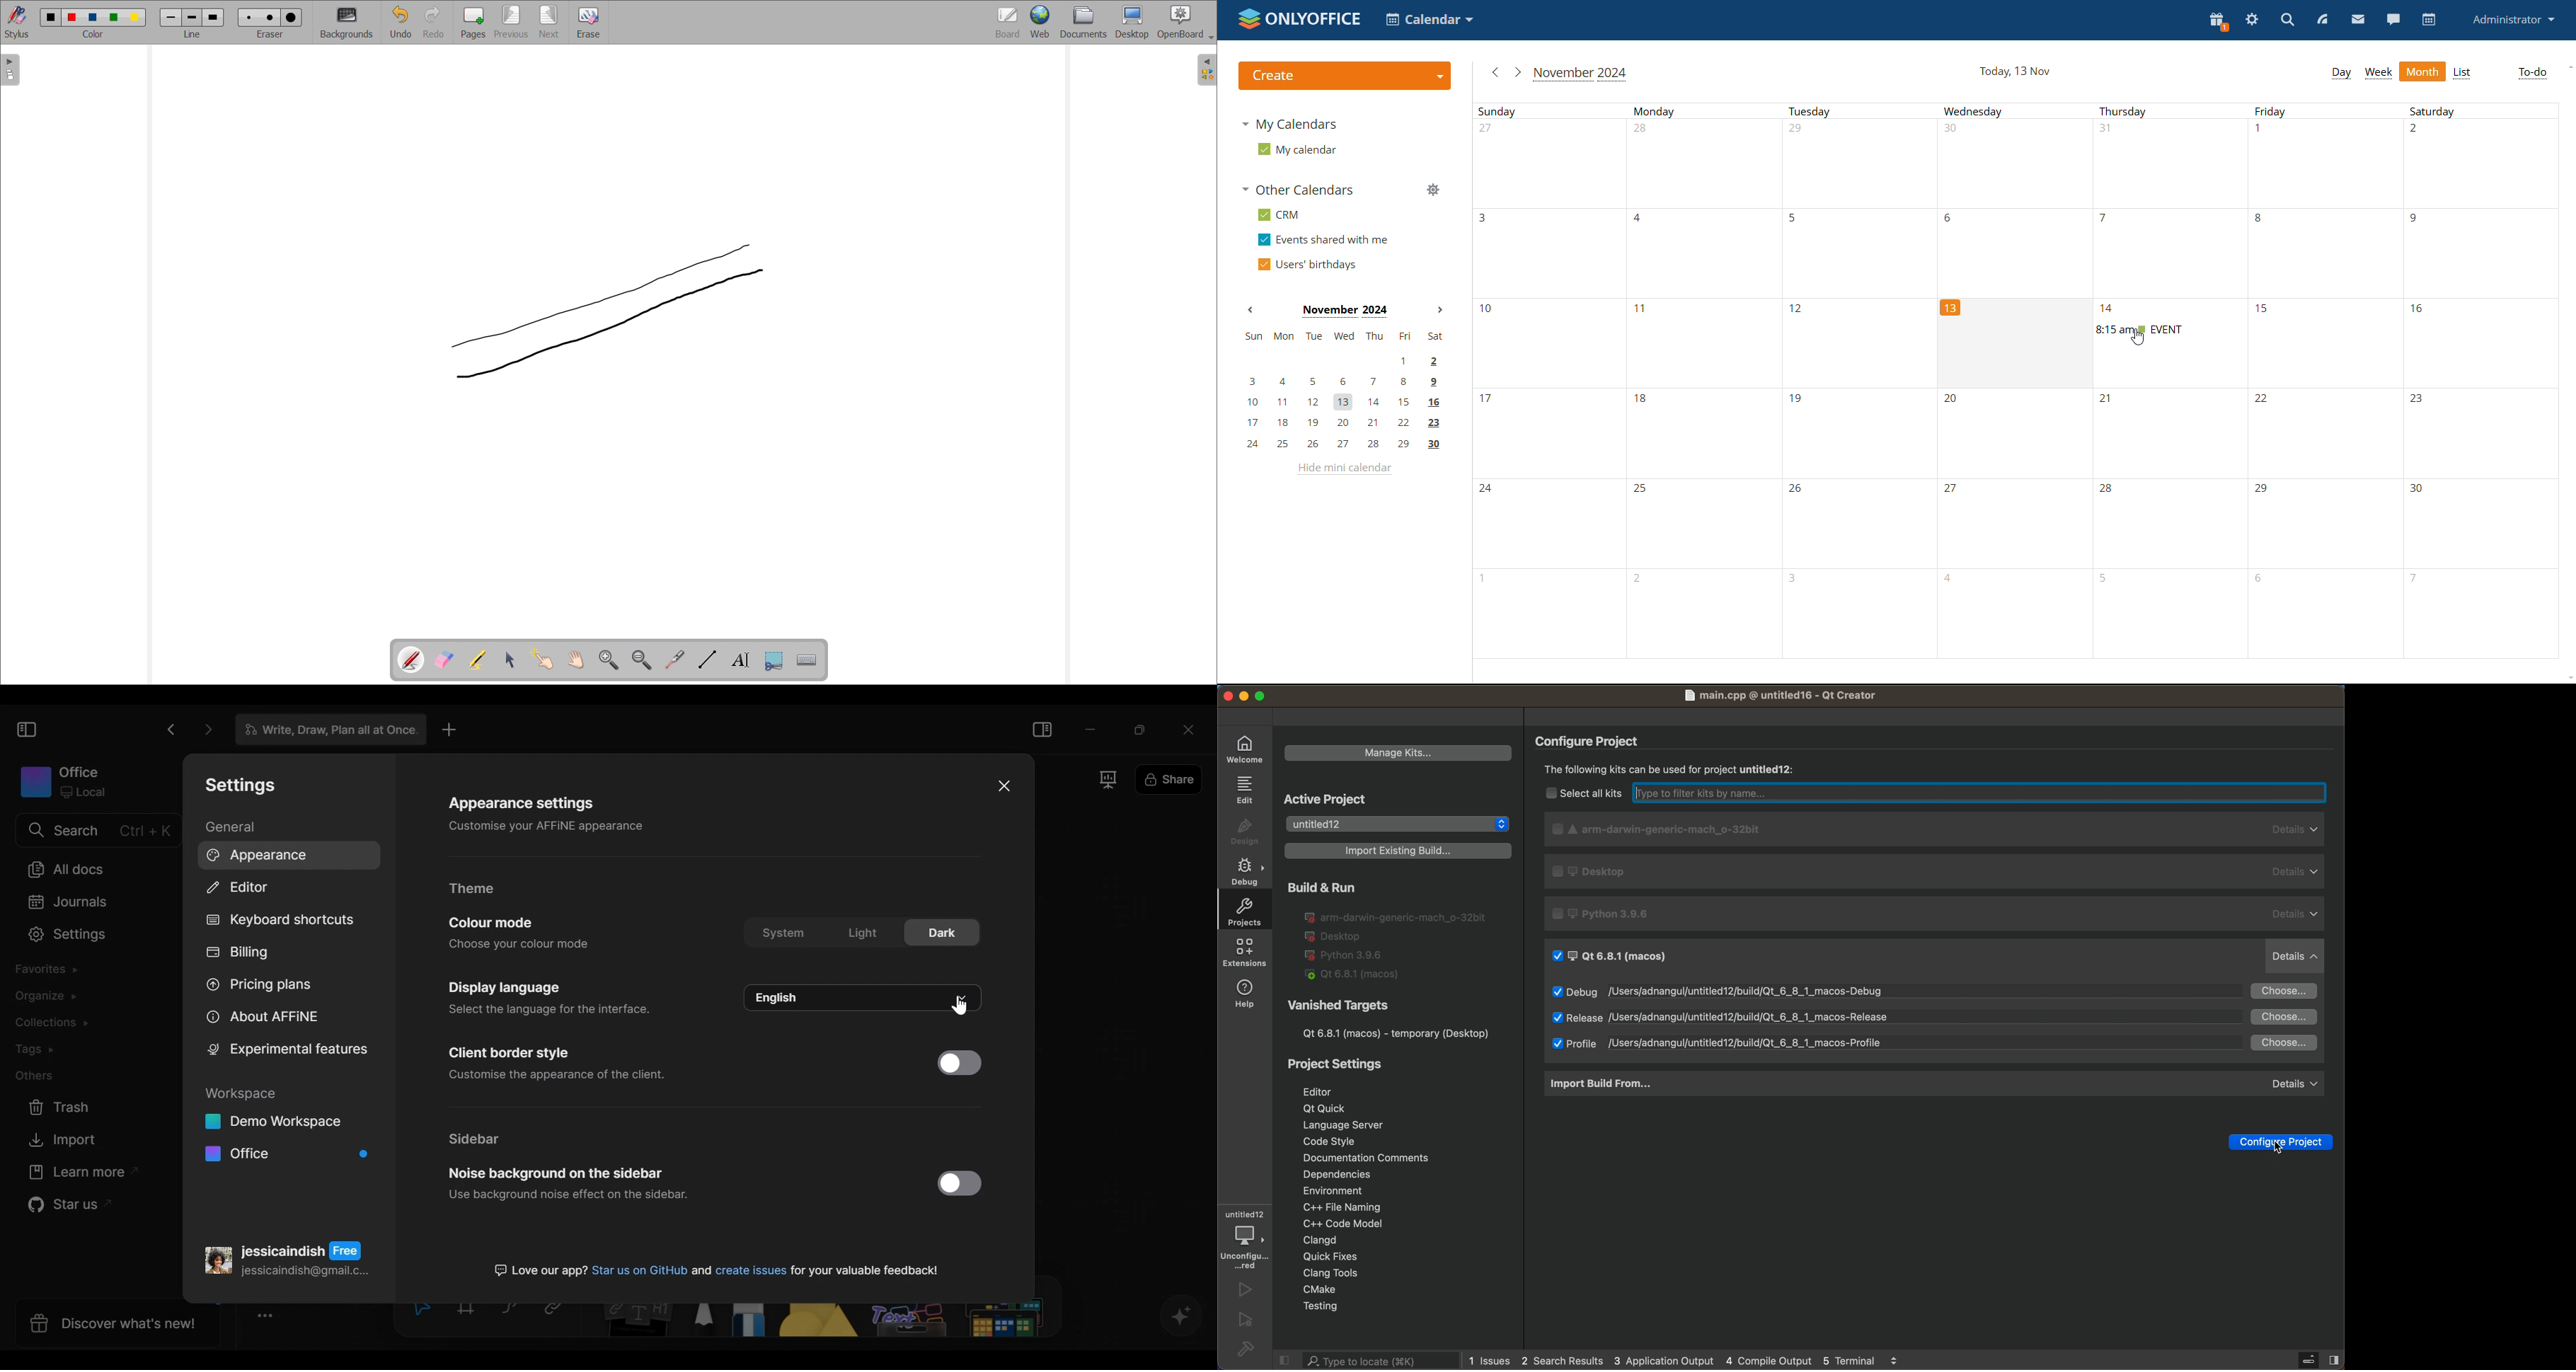  Describe the element at coordinates (2393, 18) in the screenshot. I see `chat` at that location.